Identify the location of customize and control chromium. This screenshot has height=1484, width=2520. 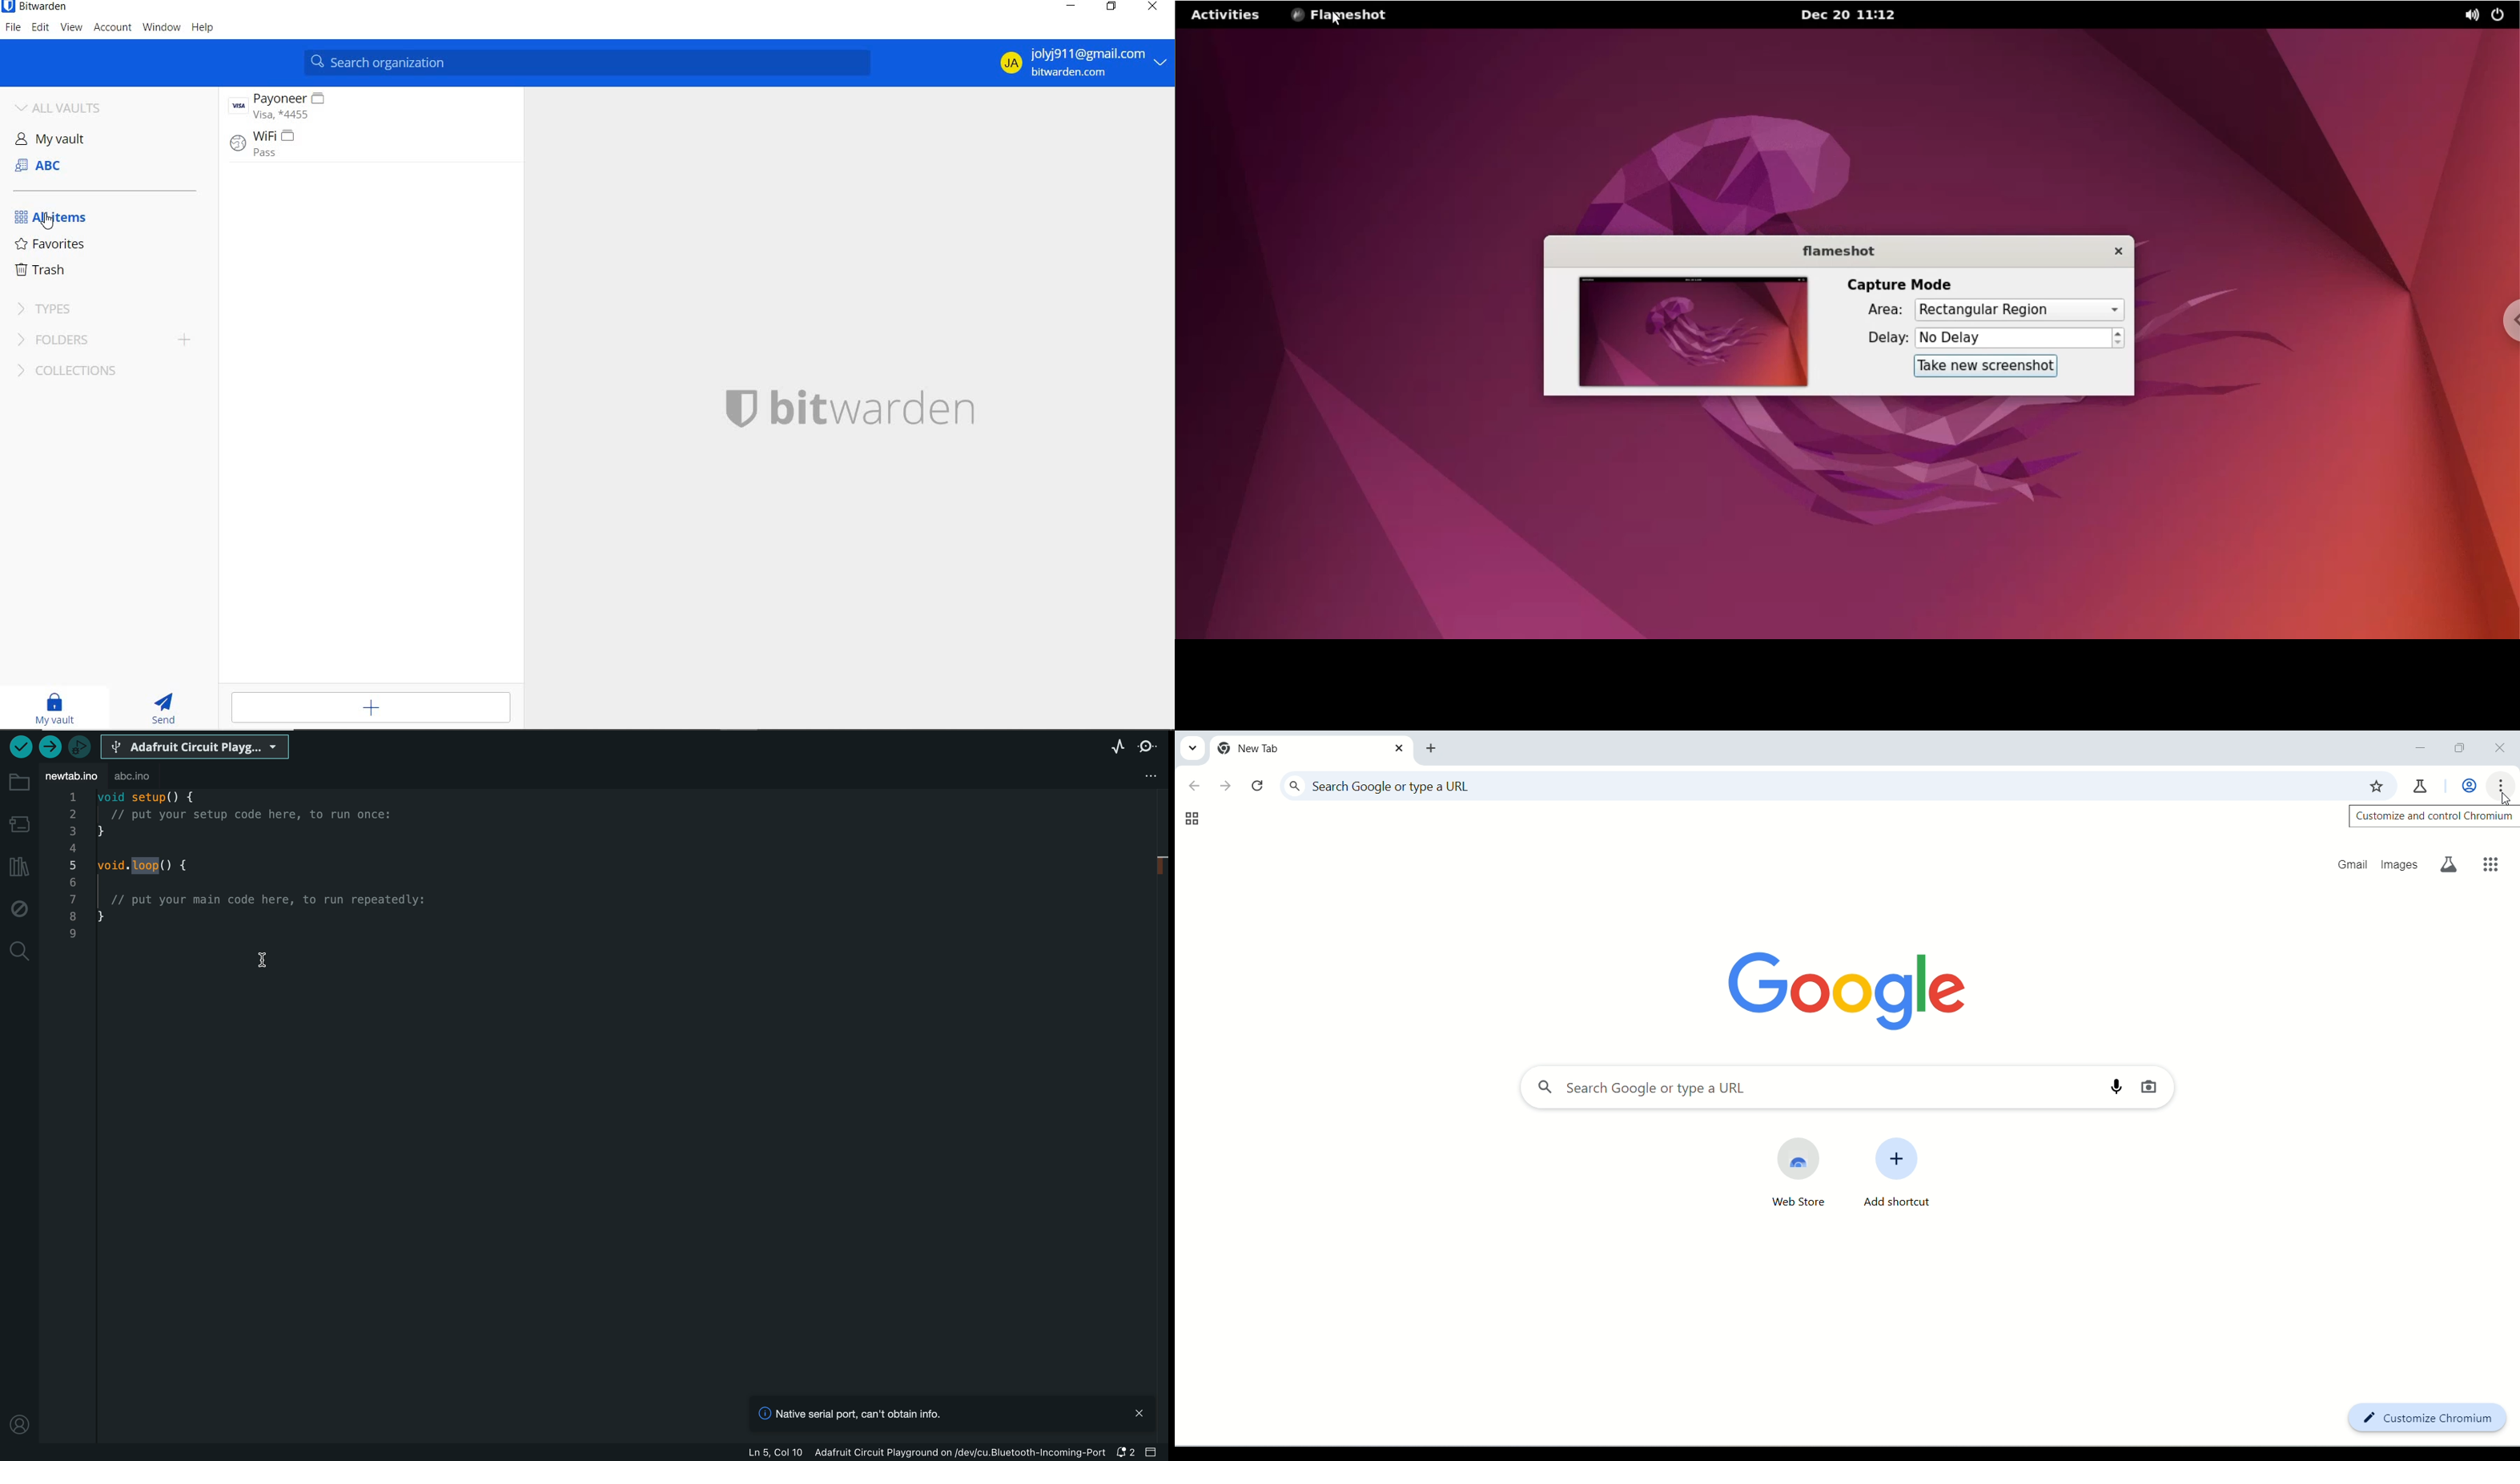
(2504, 787).